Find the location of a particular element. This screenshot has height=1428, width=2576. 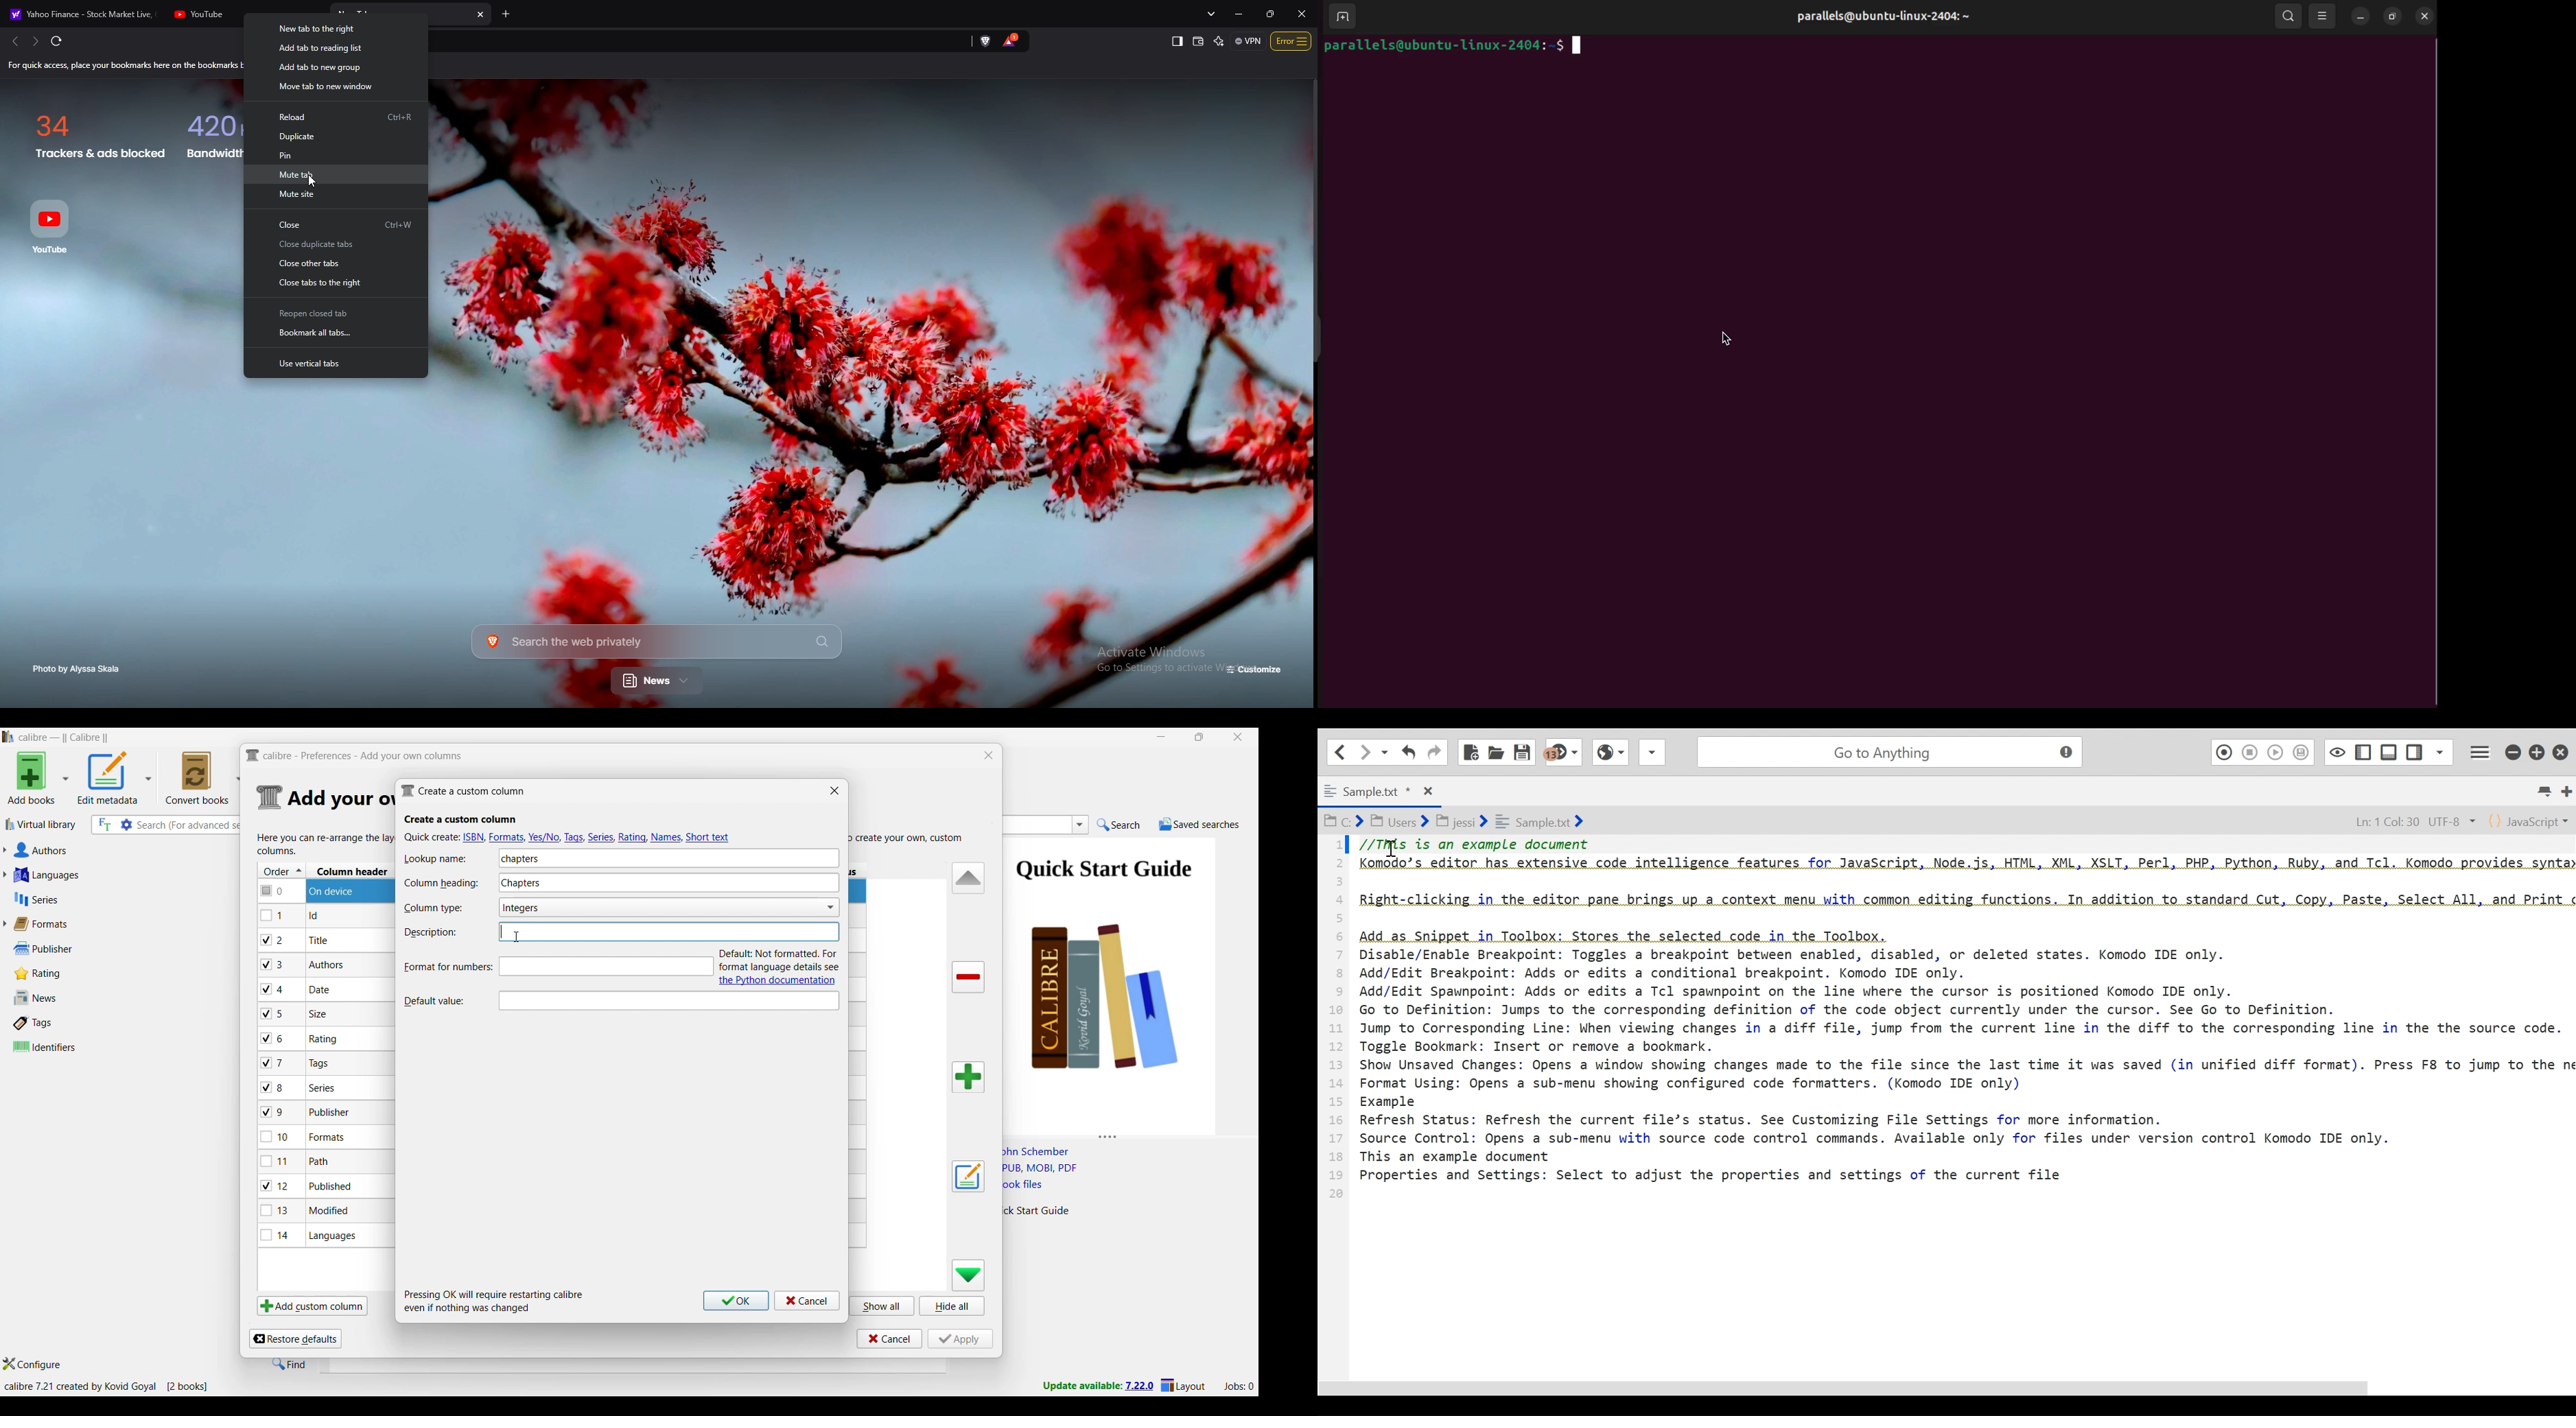

Languages is located at coordinates (100, 875).